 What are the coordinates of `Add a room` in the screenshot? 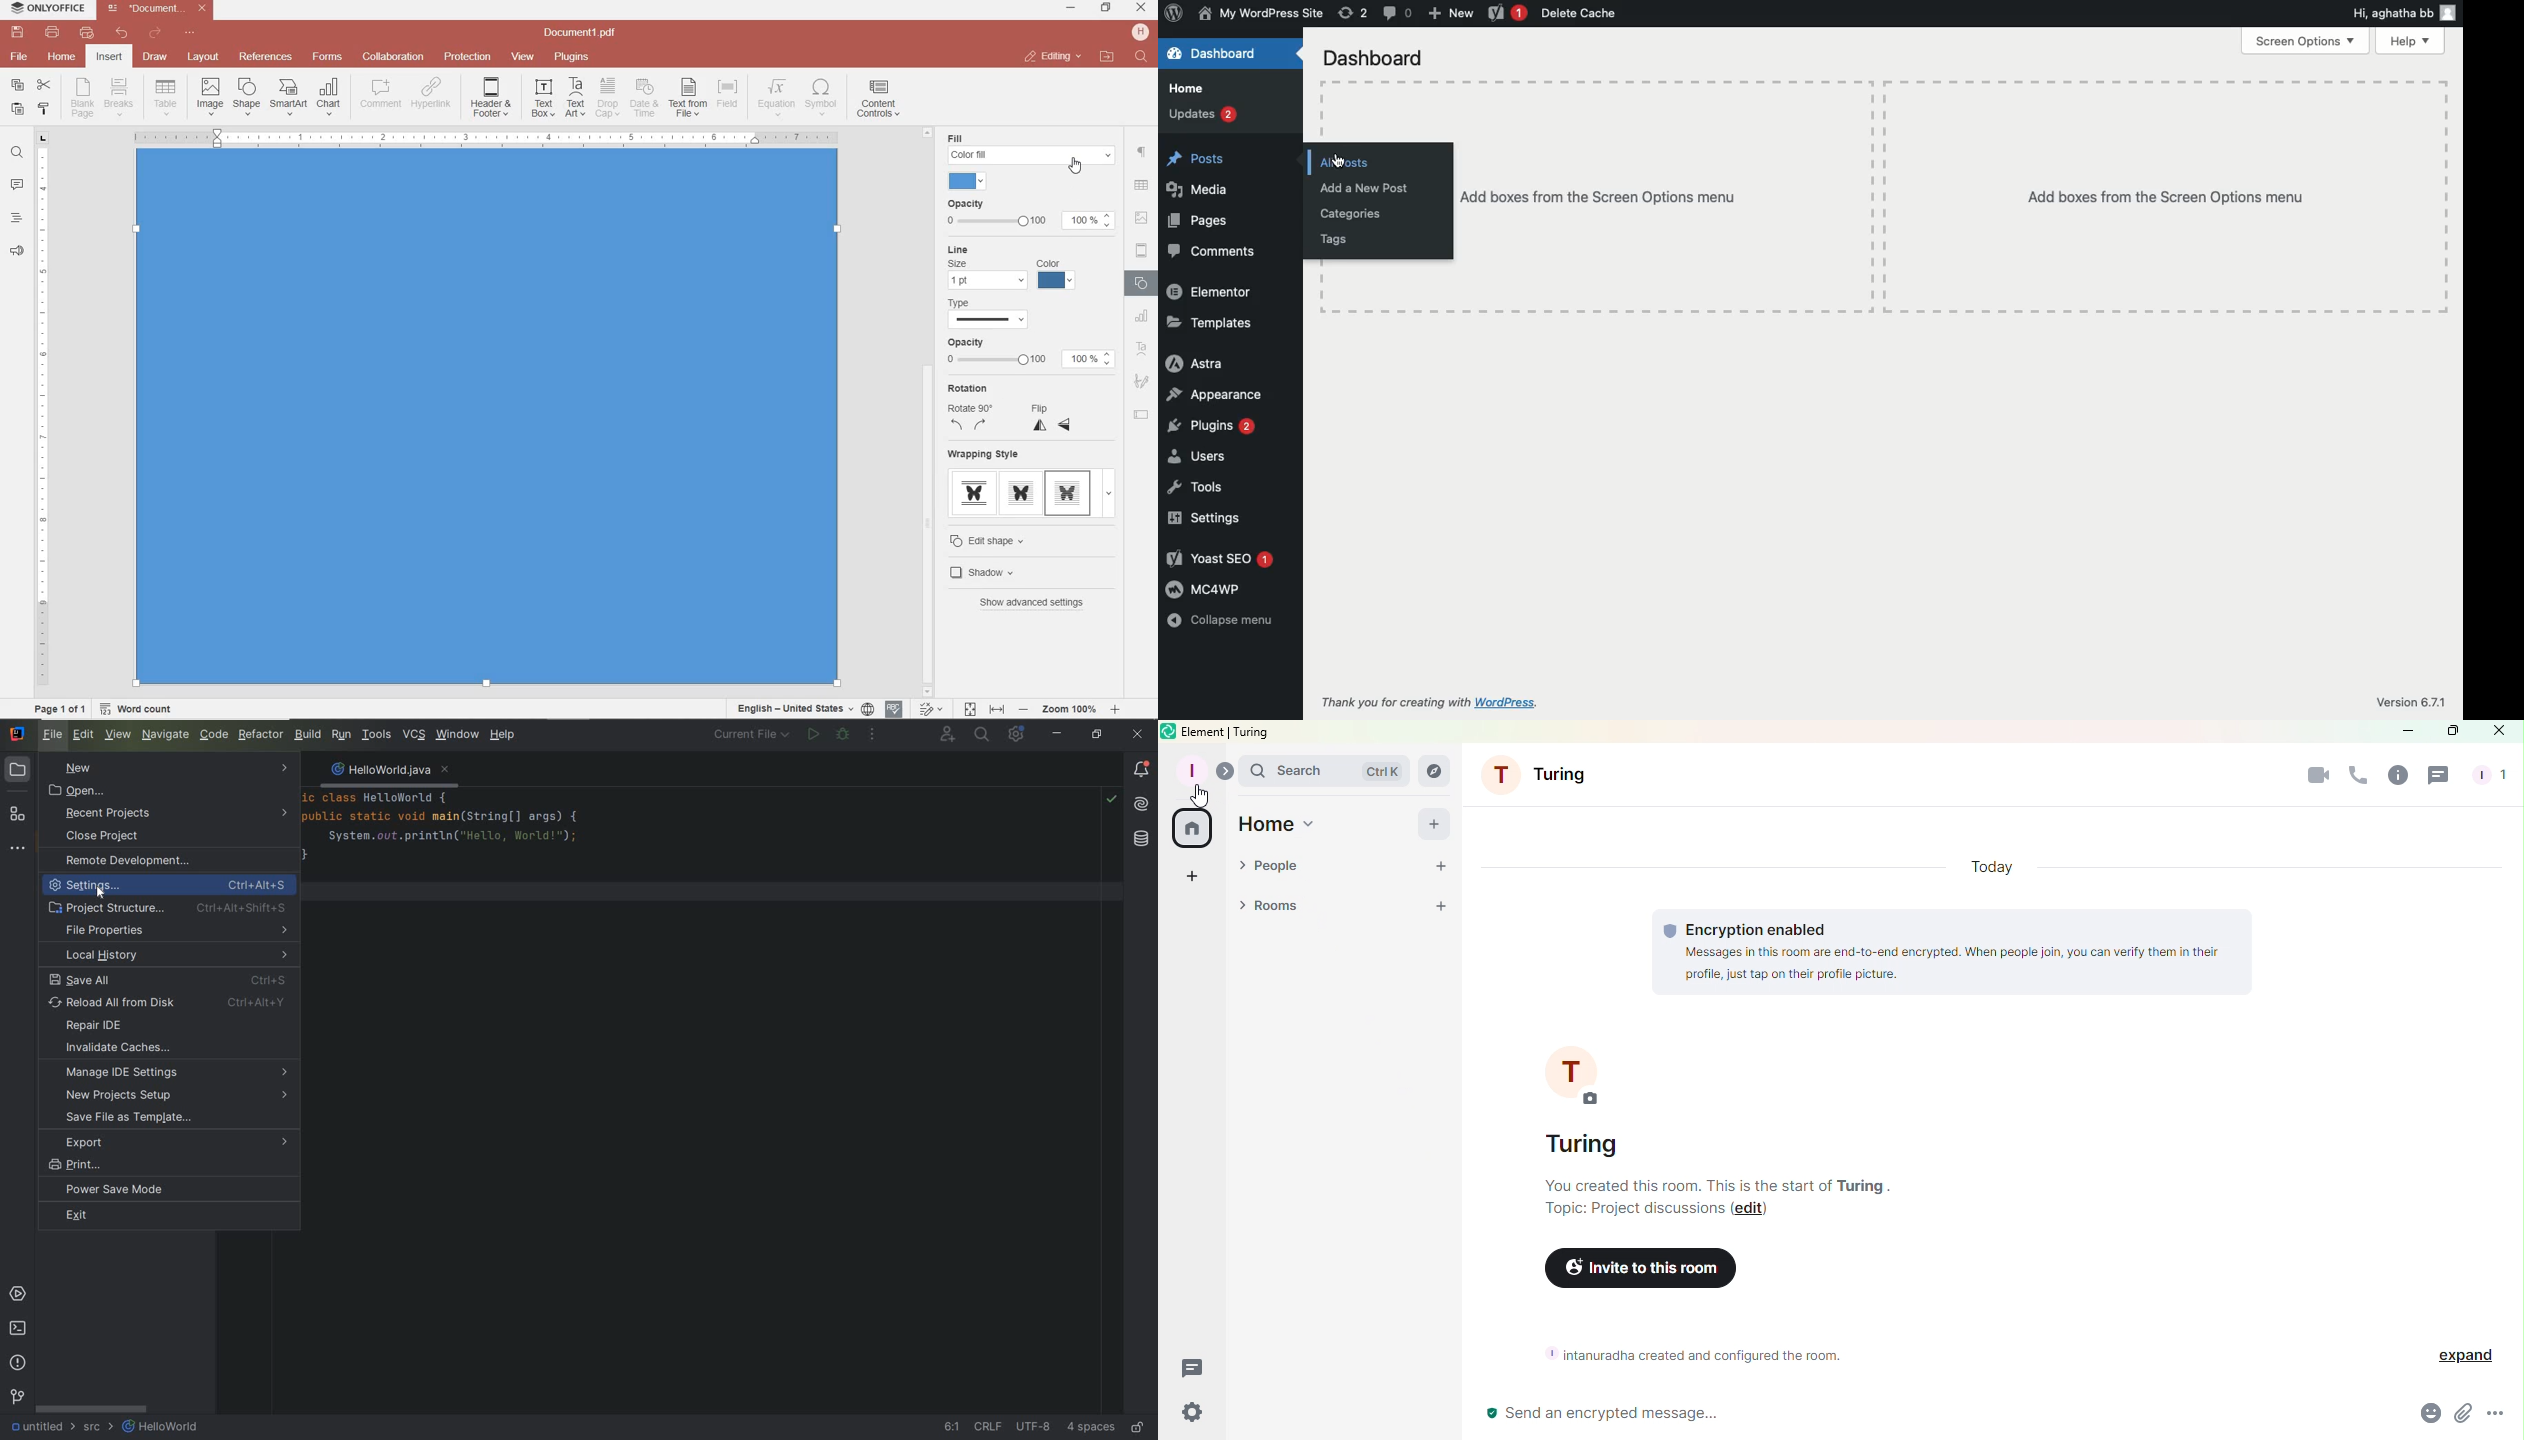 It's located at (1445, 908).